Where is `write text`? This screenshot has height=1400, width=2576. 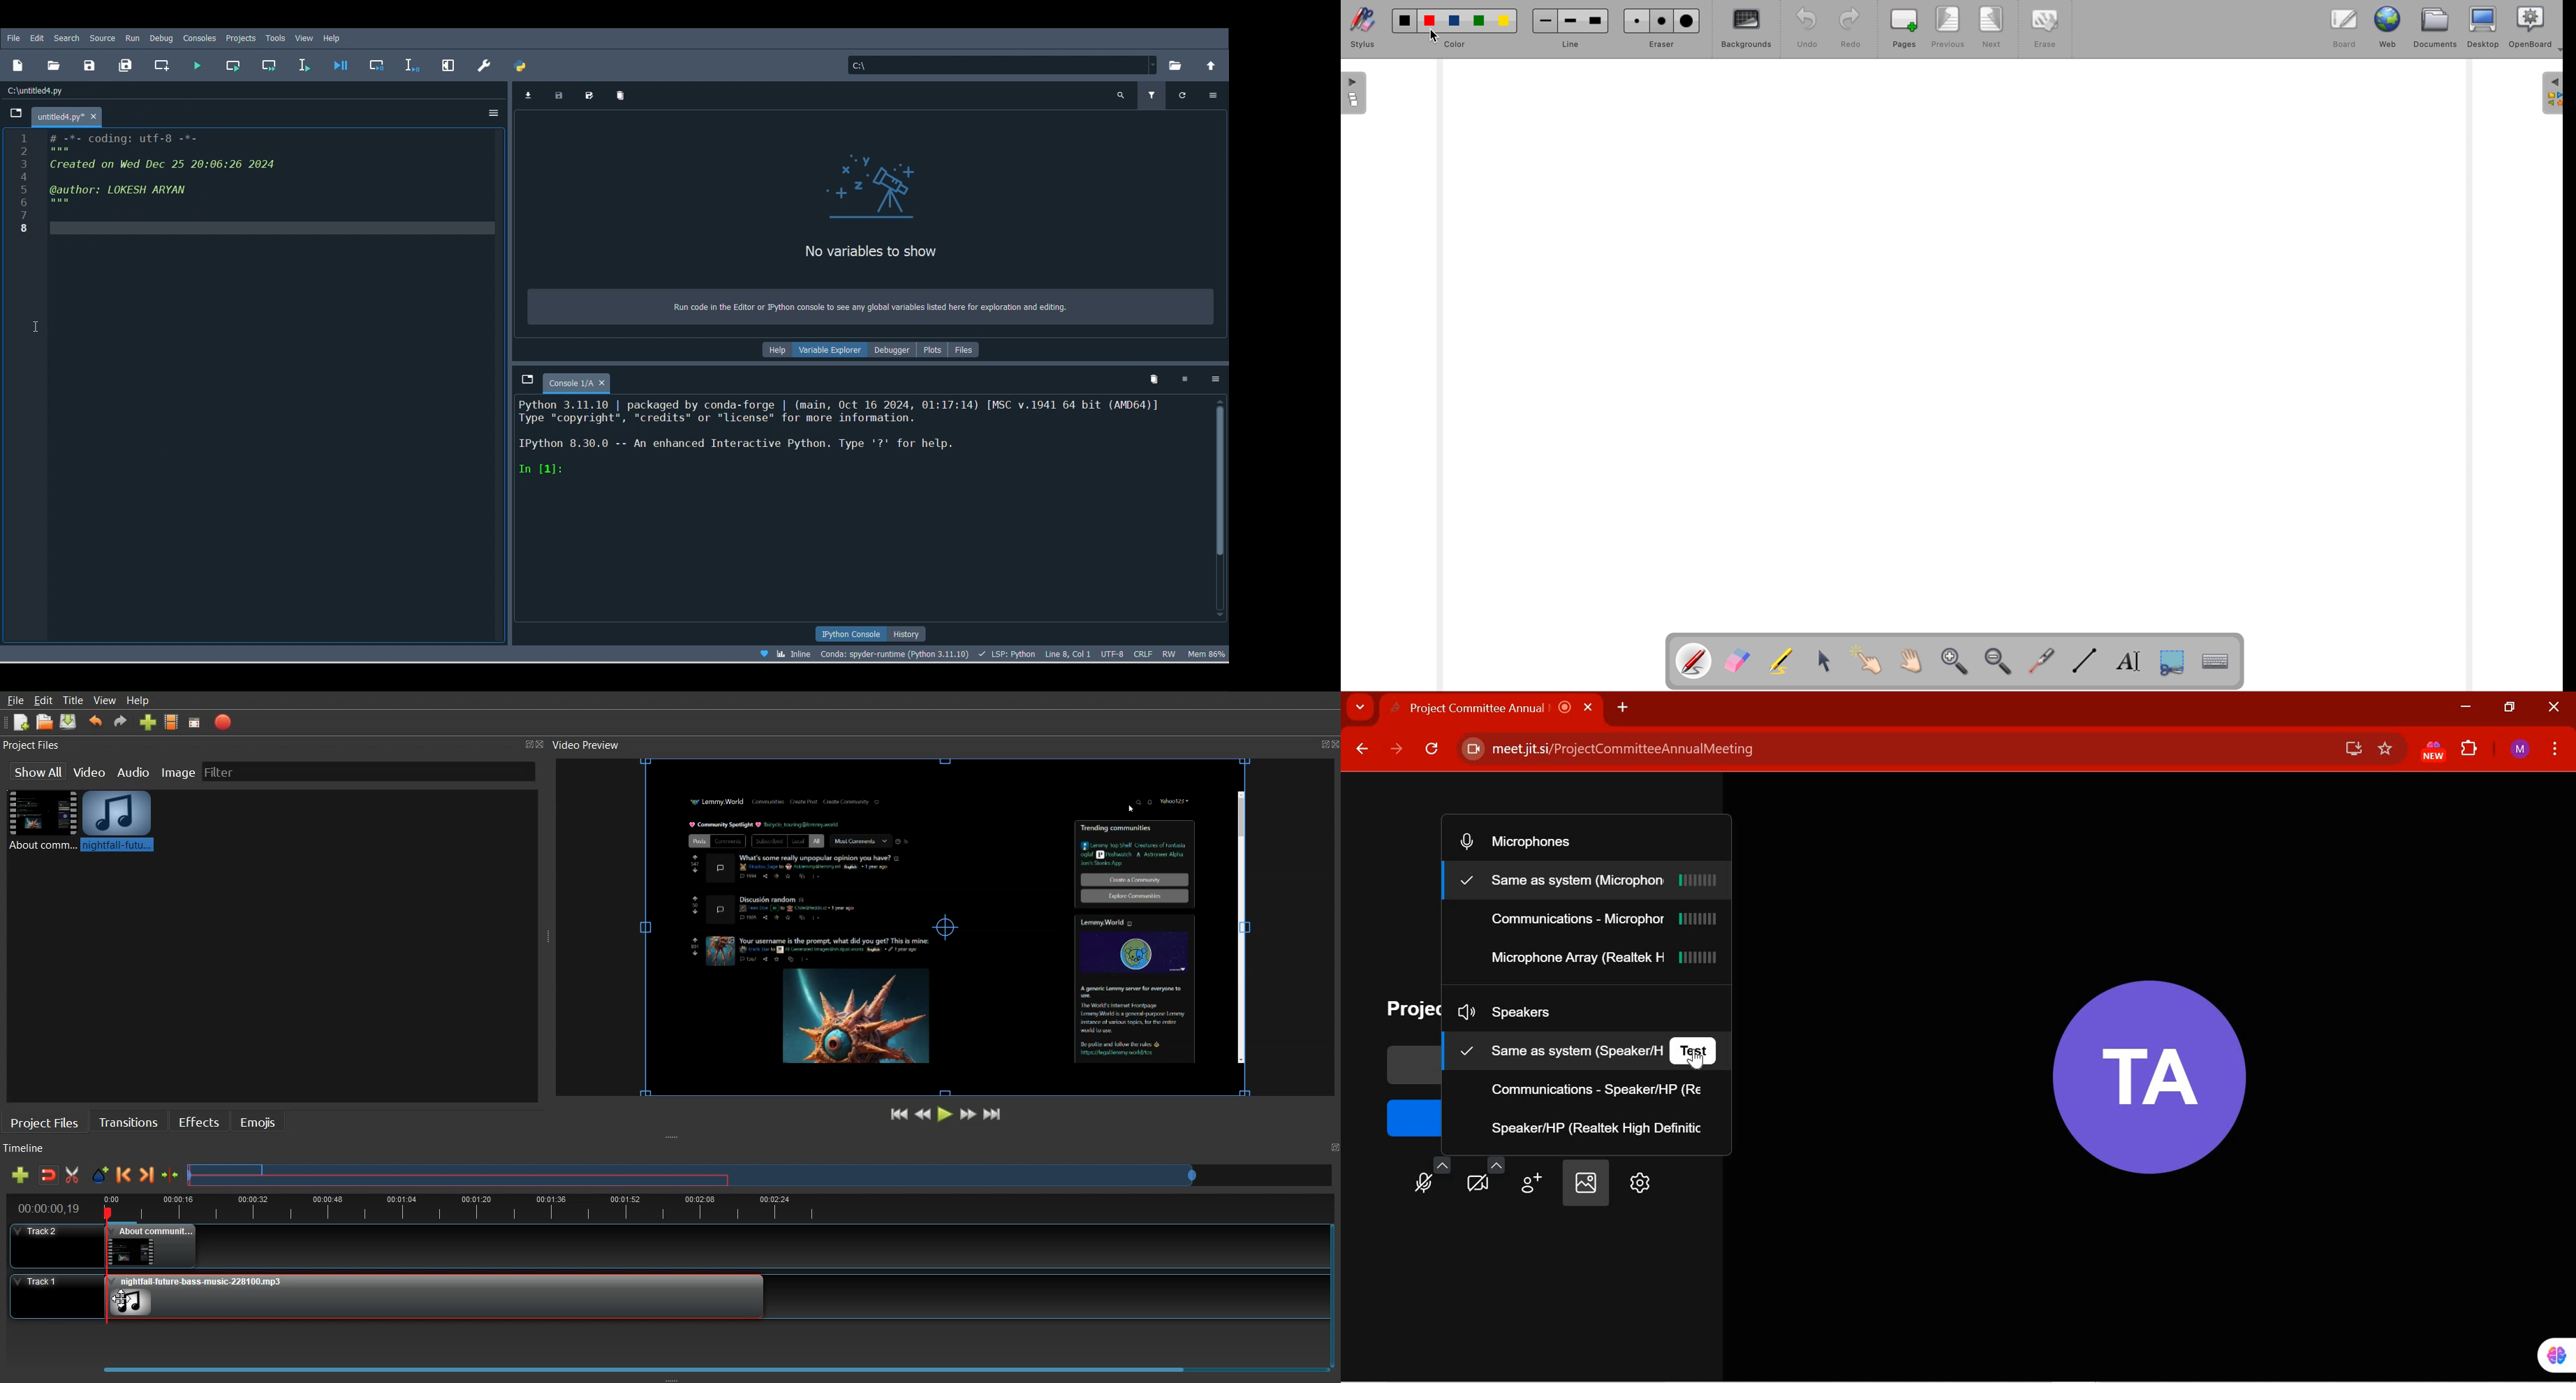 write text is located at coordinates (2130, 664).